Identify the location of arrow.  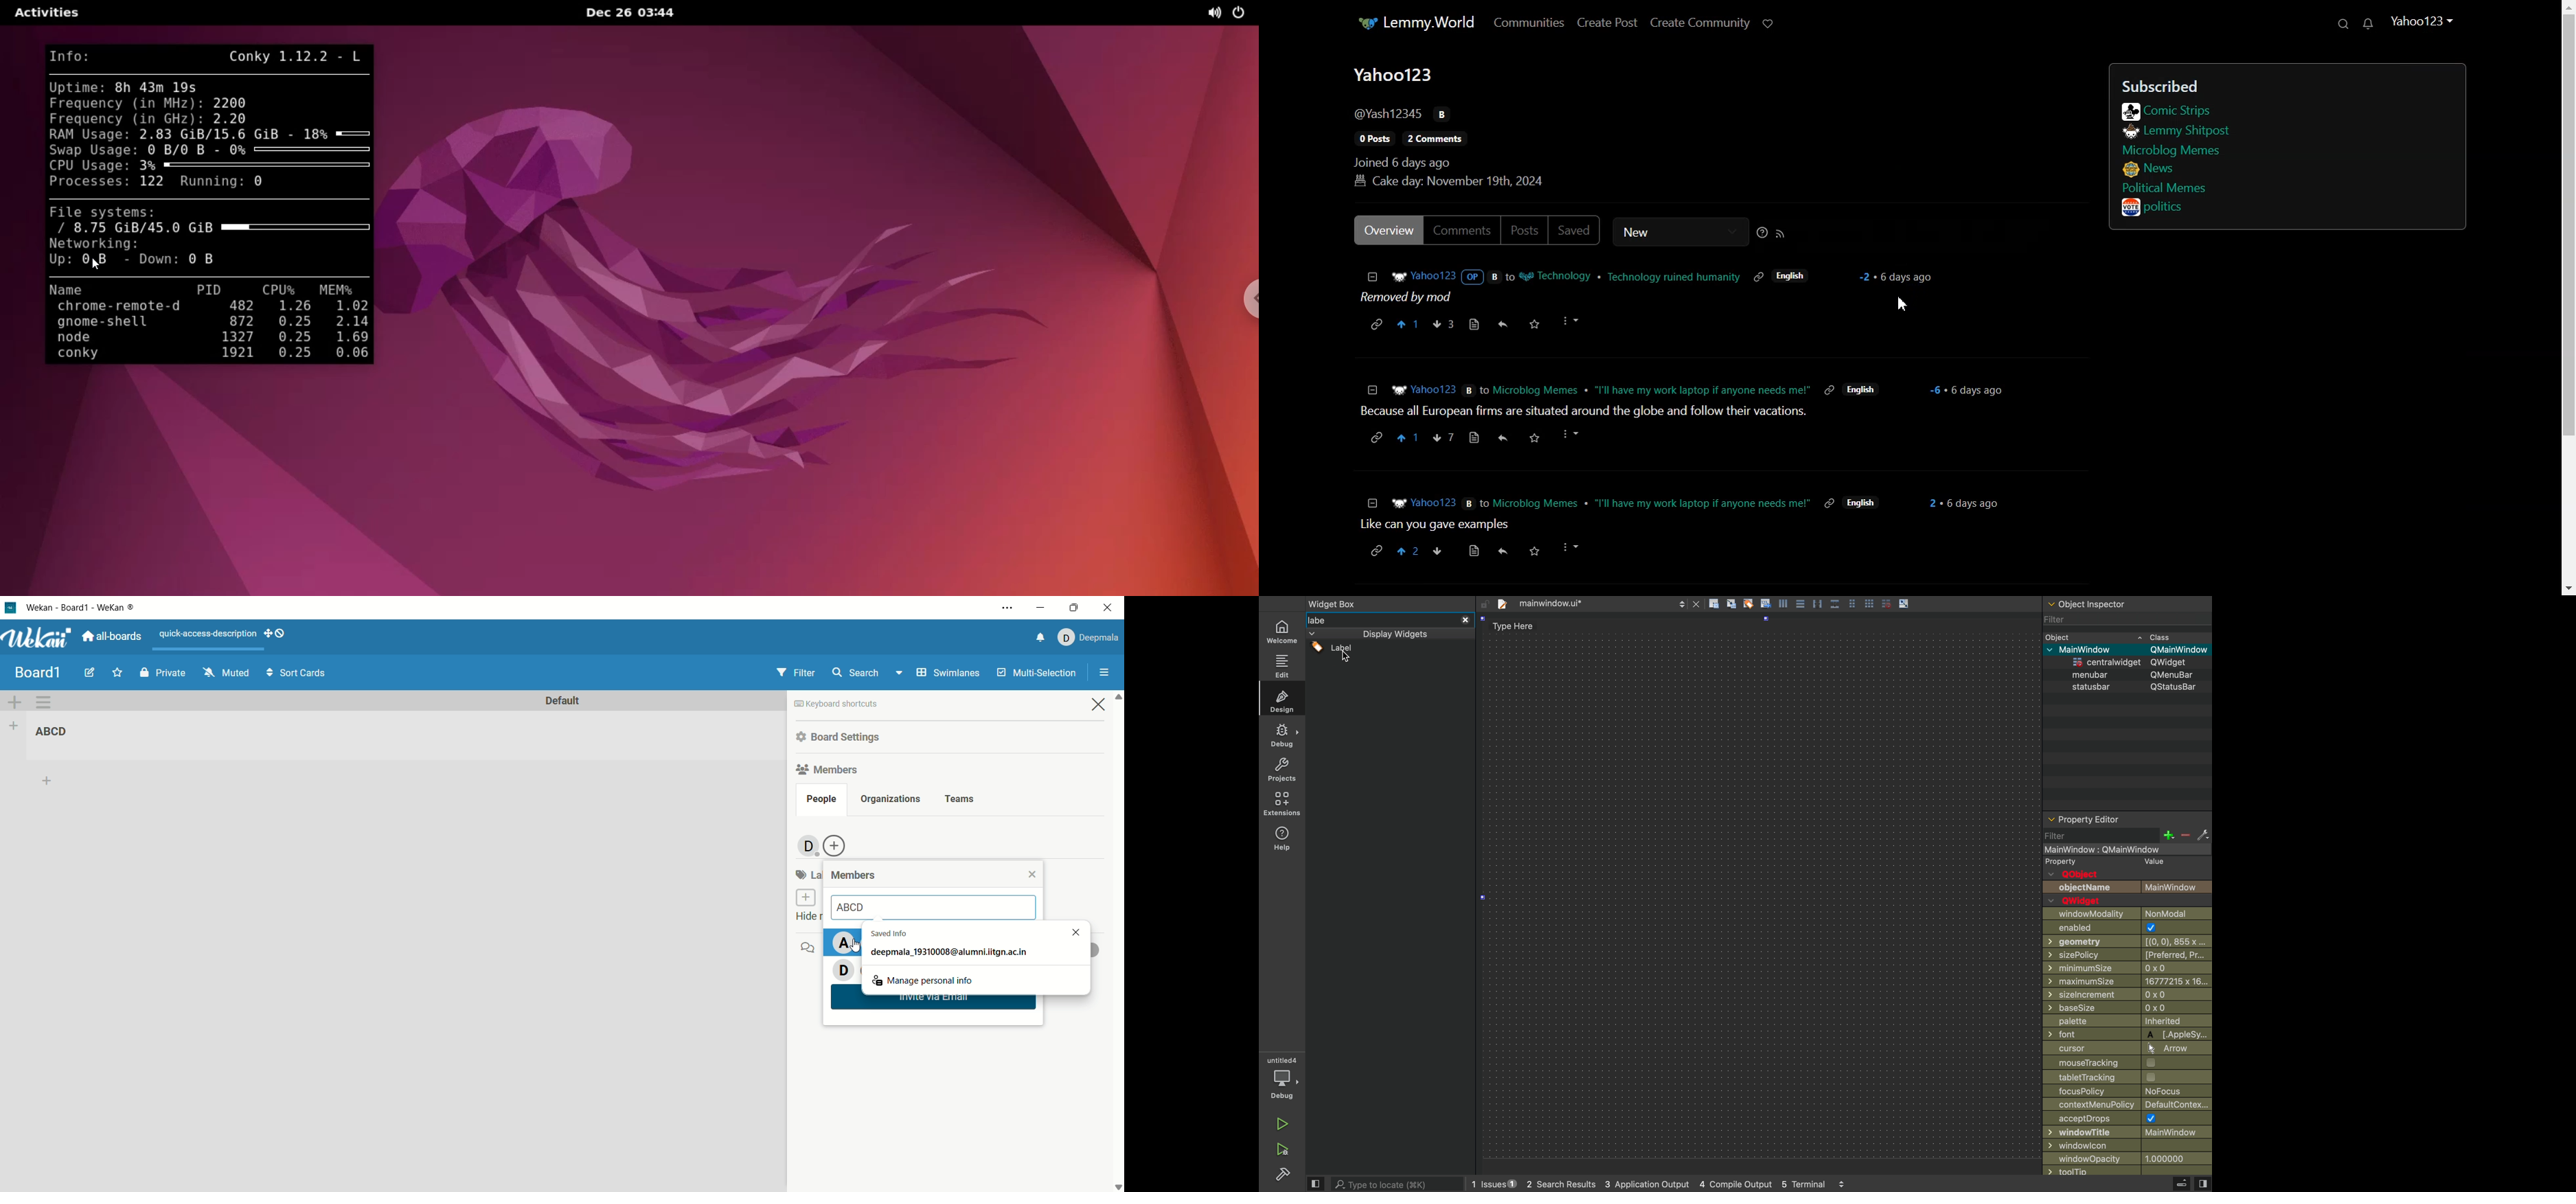
(1905, 603).